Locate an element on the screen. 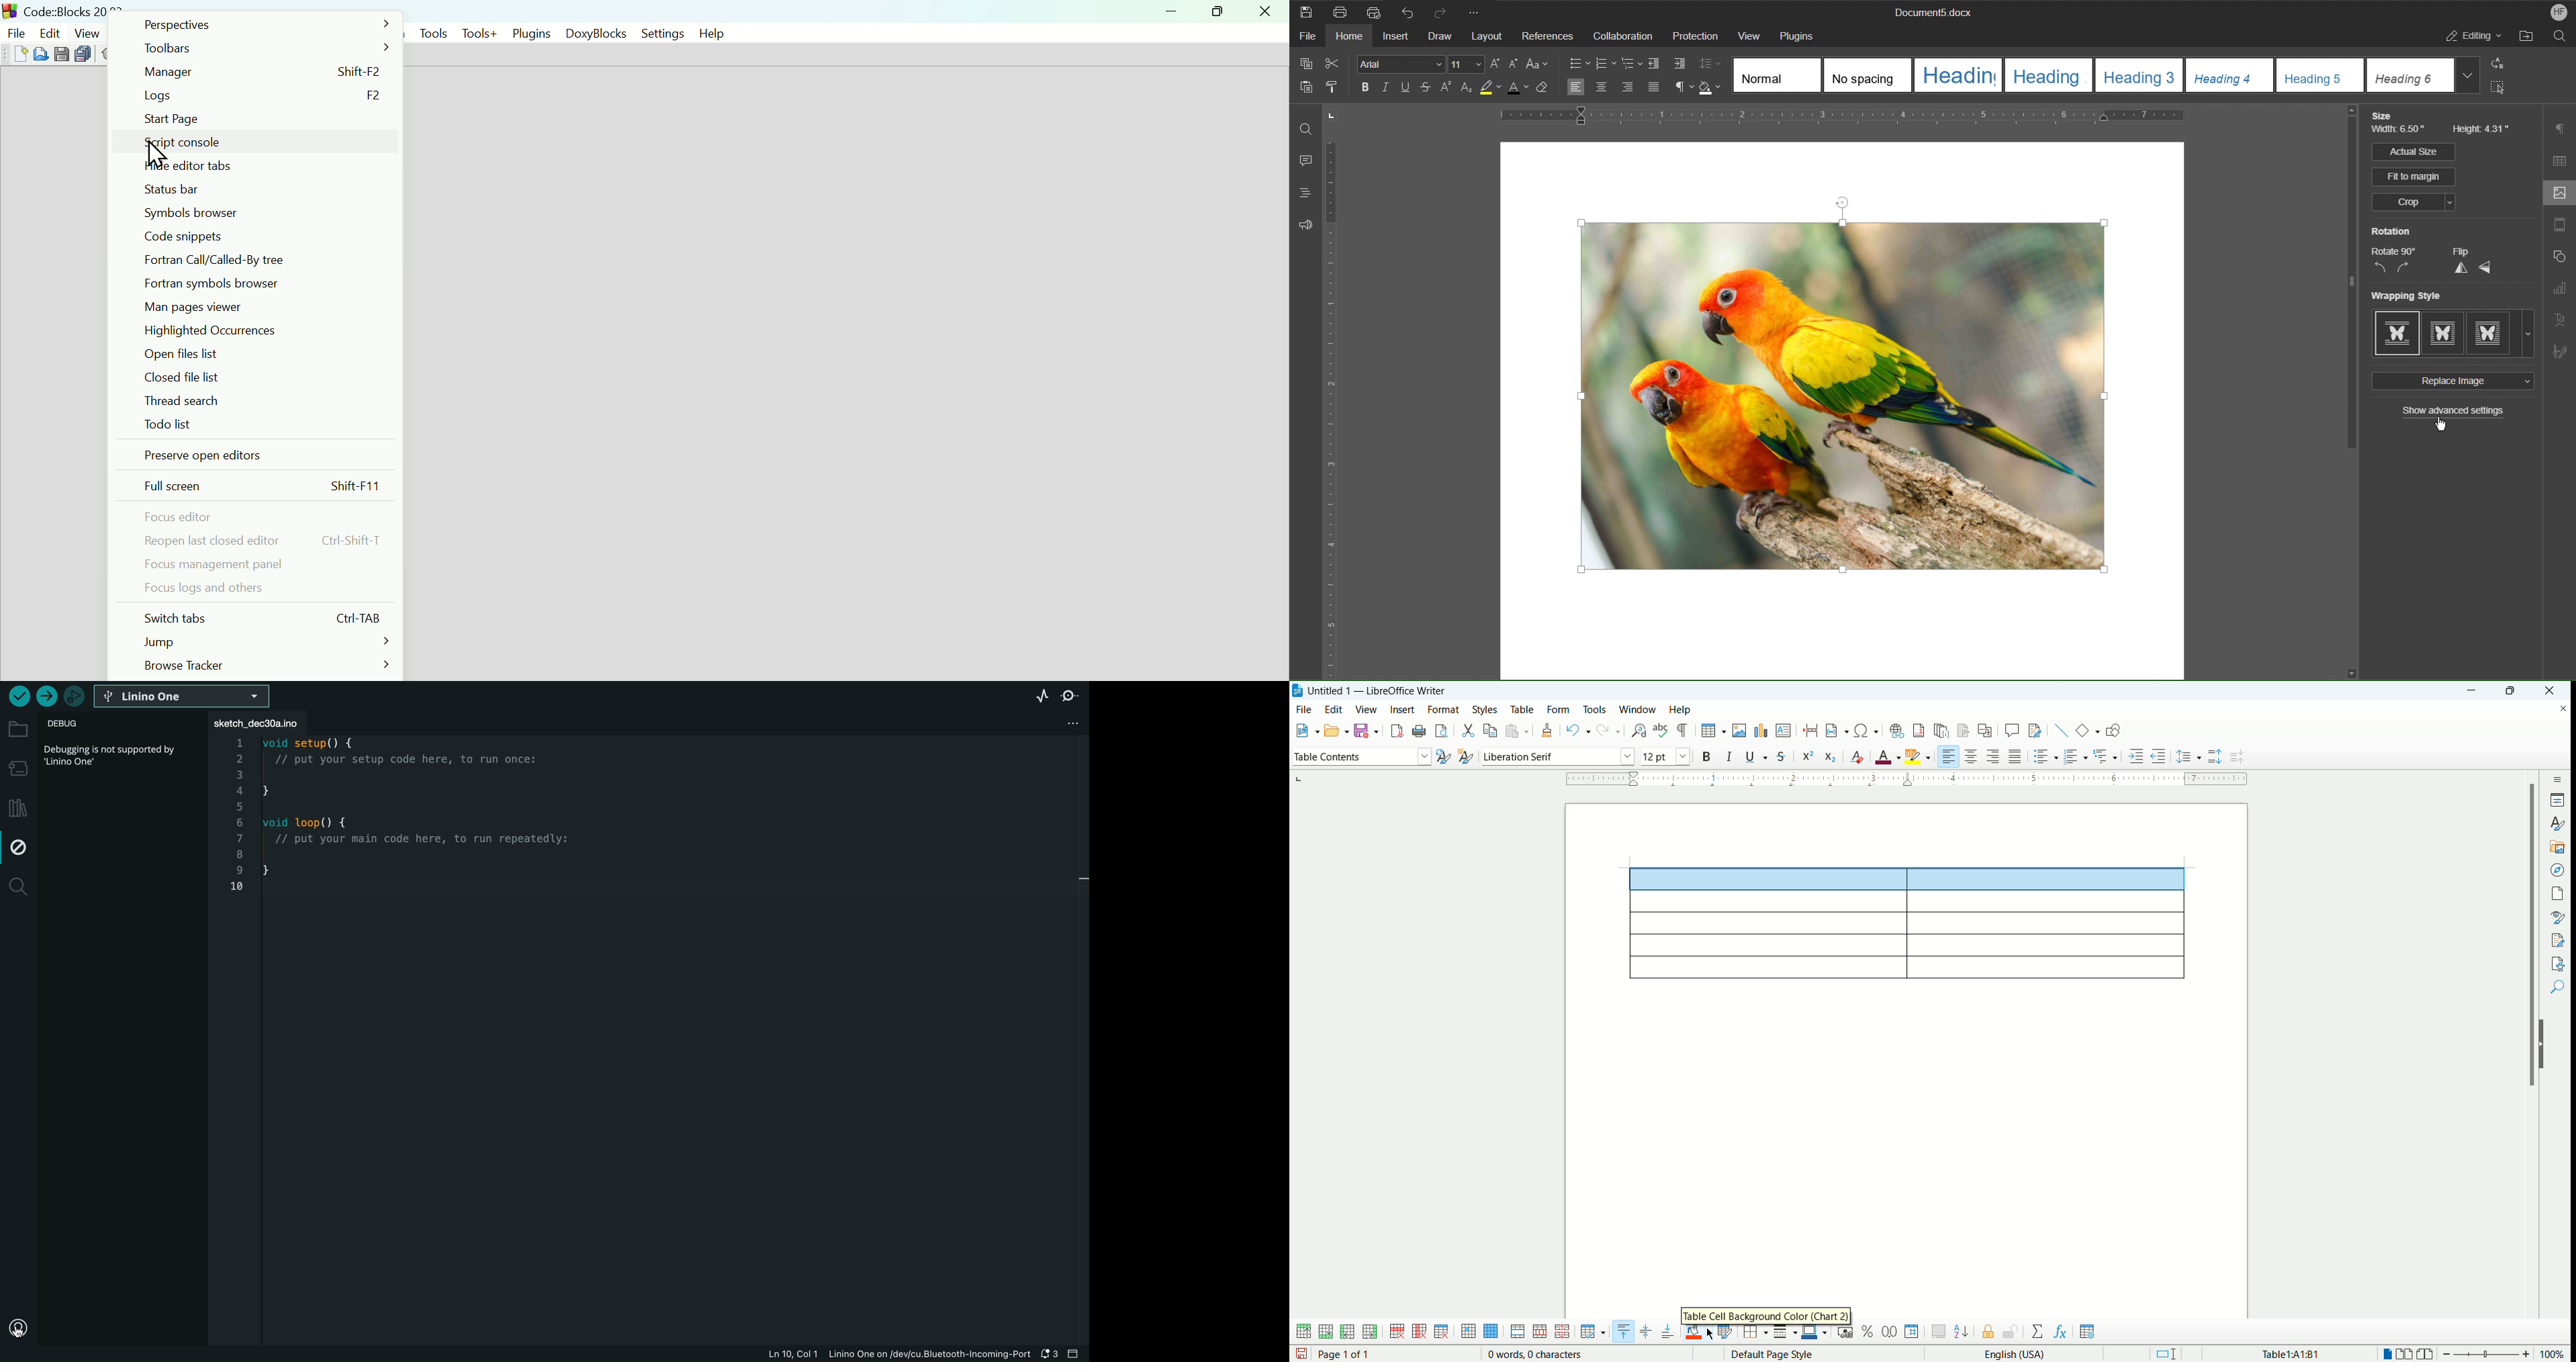  Decrease Size is located at coordinates (1516, 64).